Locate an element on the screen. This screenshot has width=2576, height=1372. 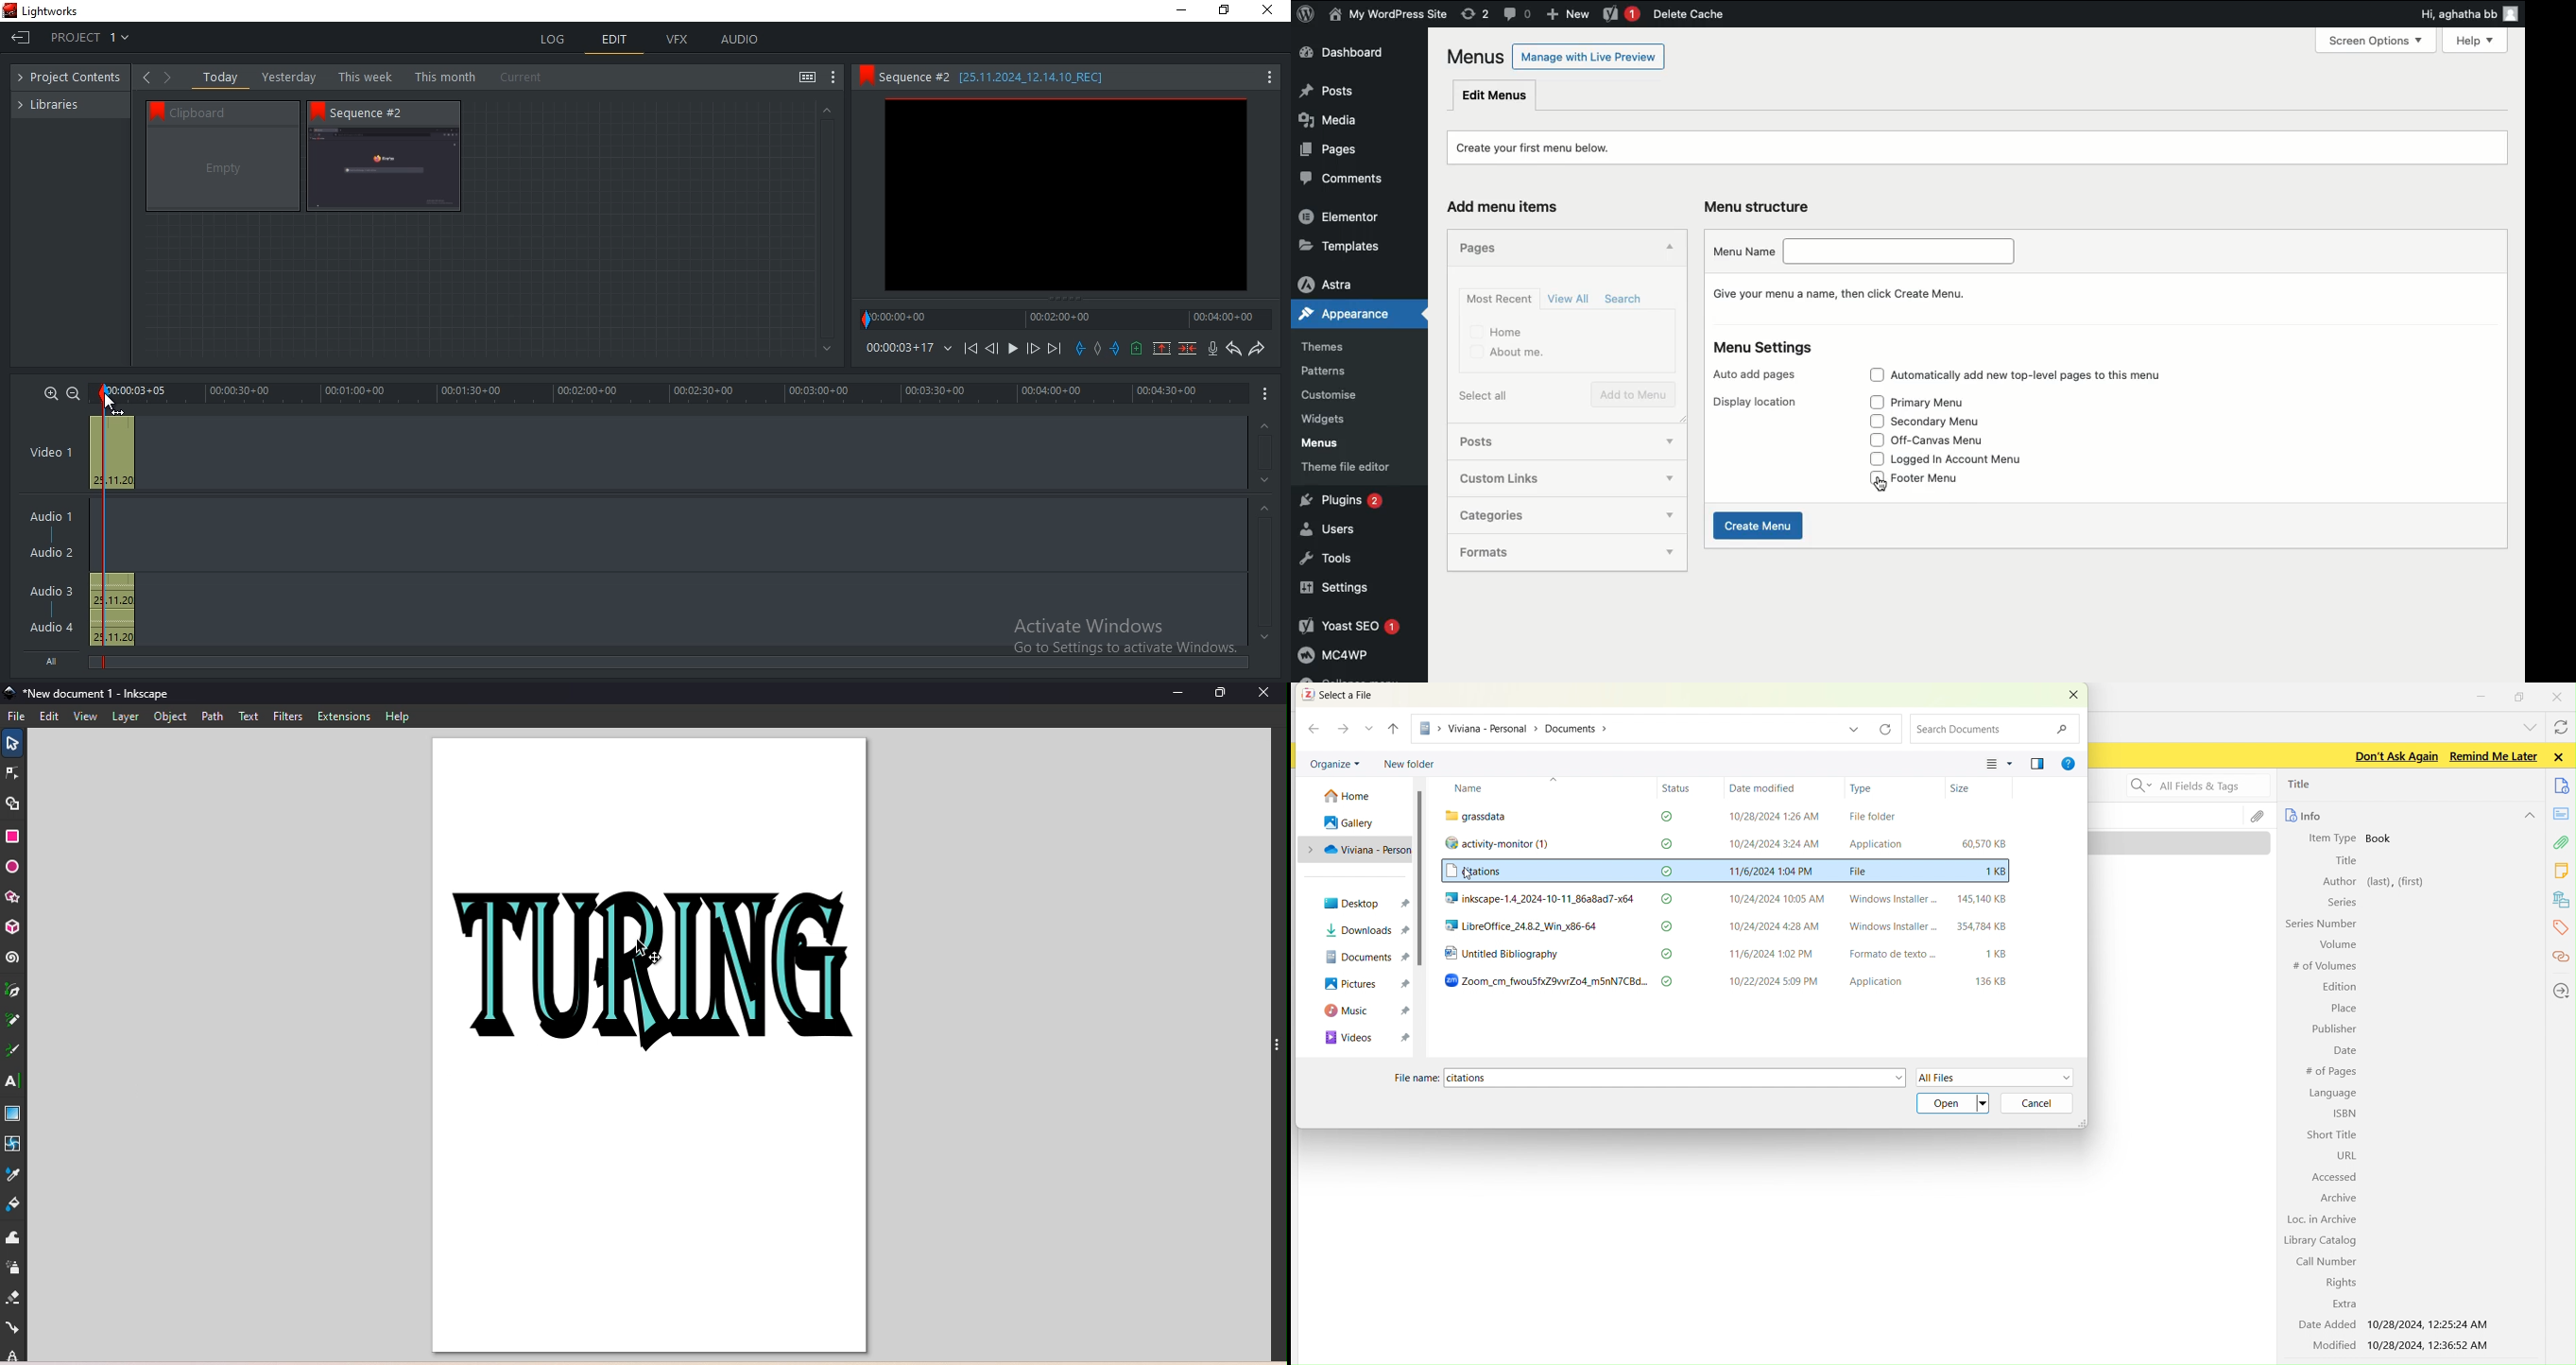
minimize is located at coordinates (2482, 694).